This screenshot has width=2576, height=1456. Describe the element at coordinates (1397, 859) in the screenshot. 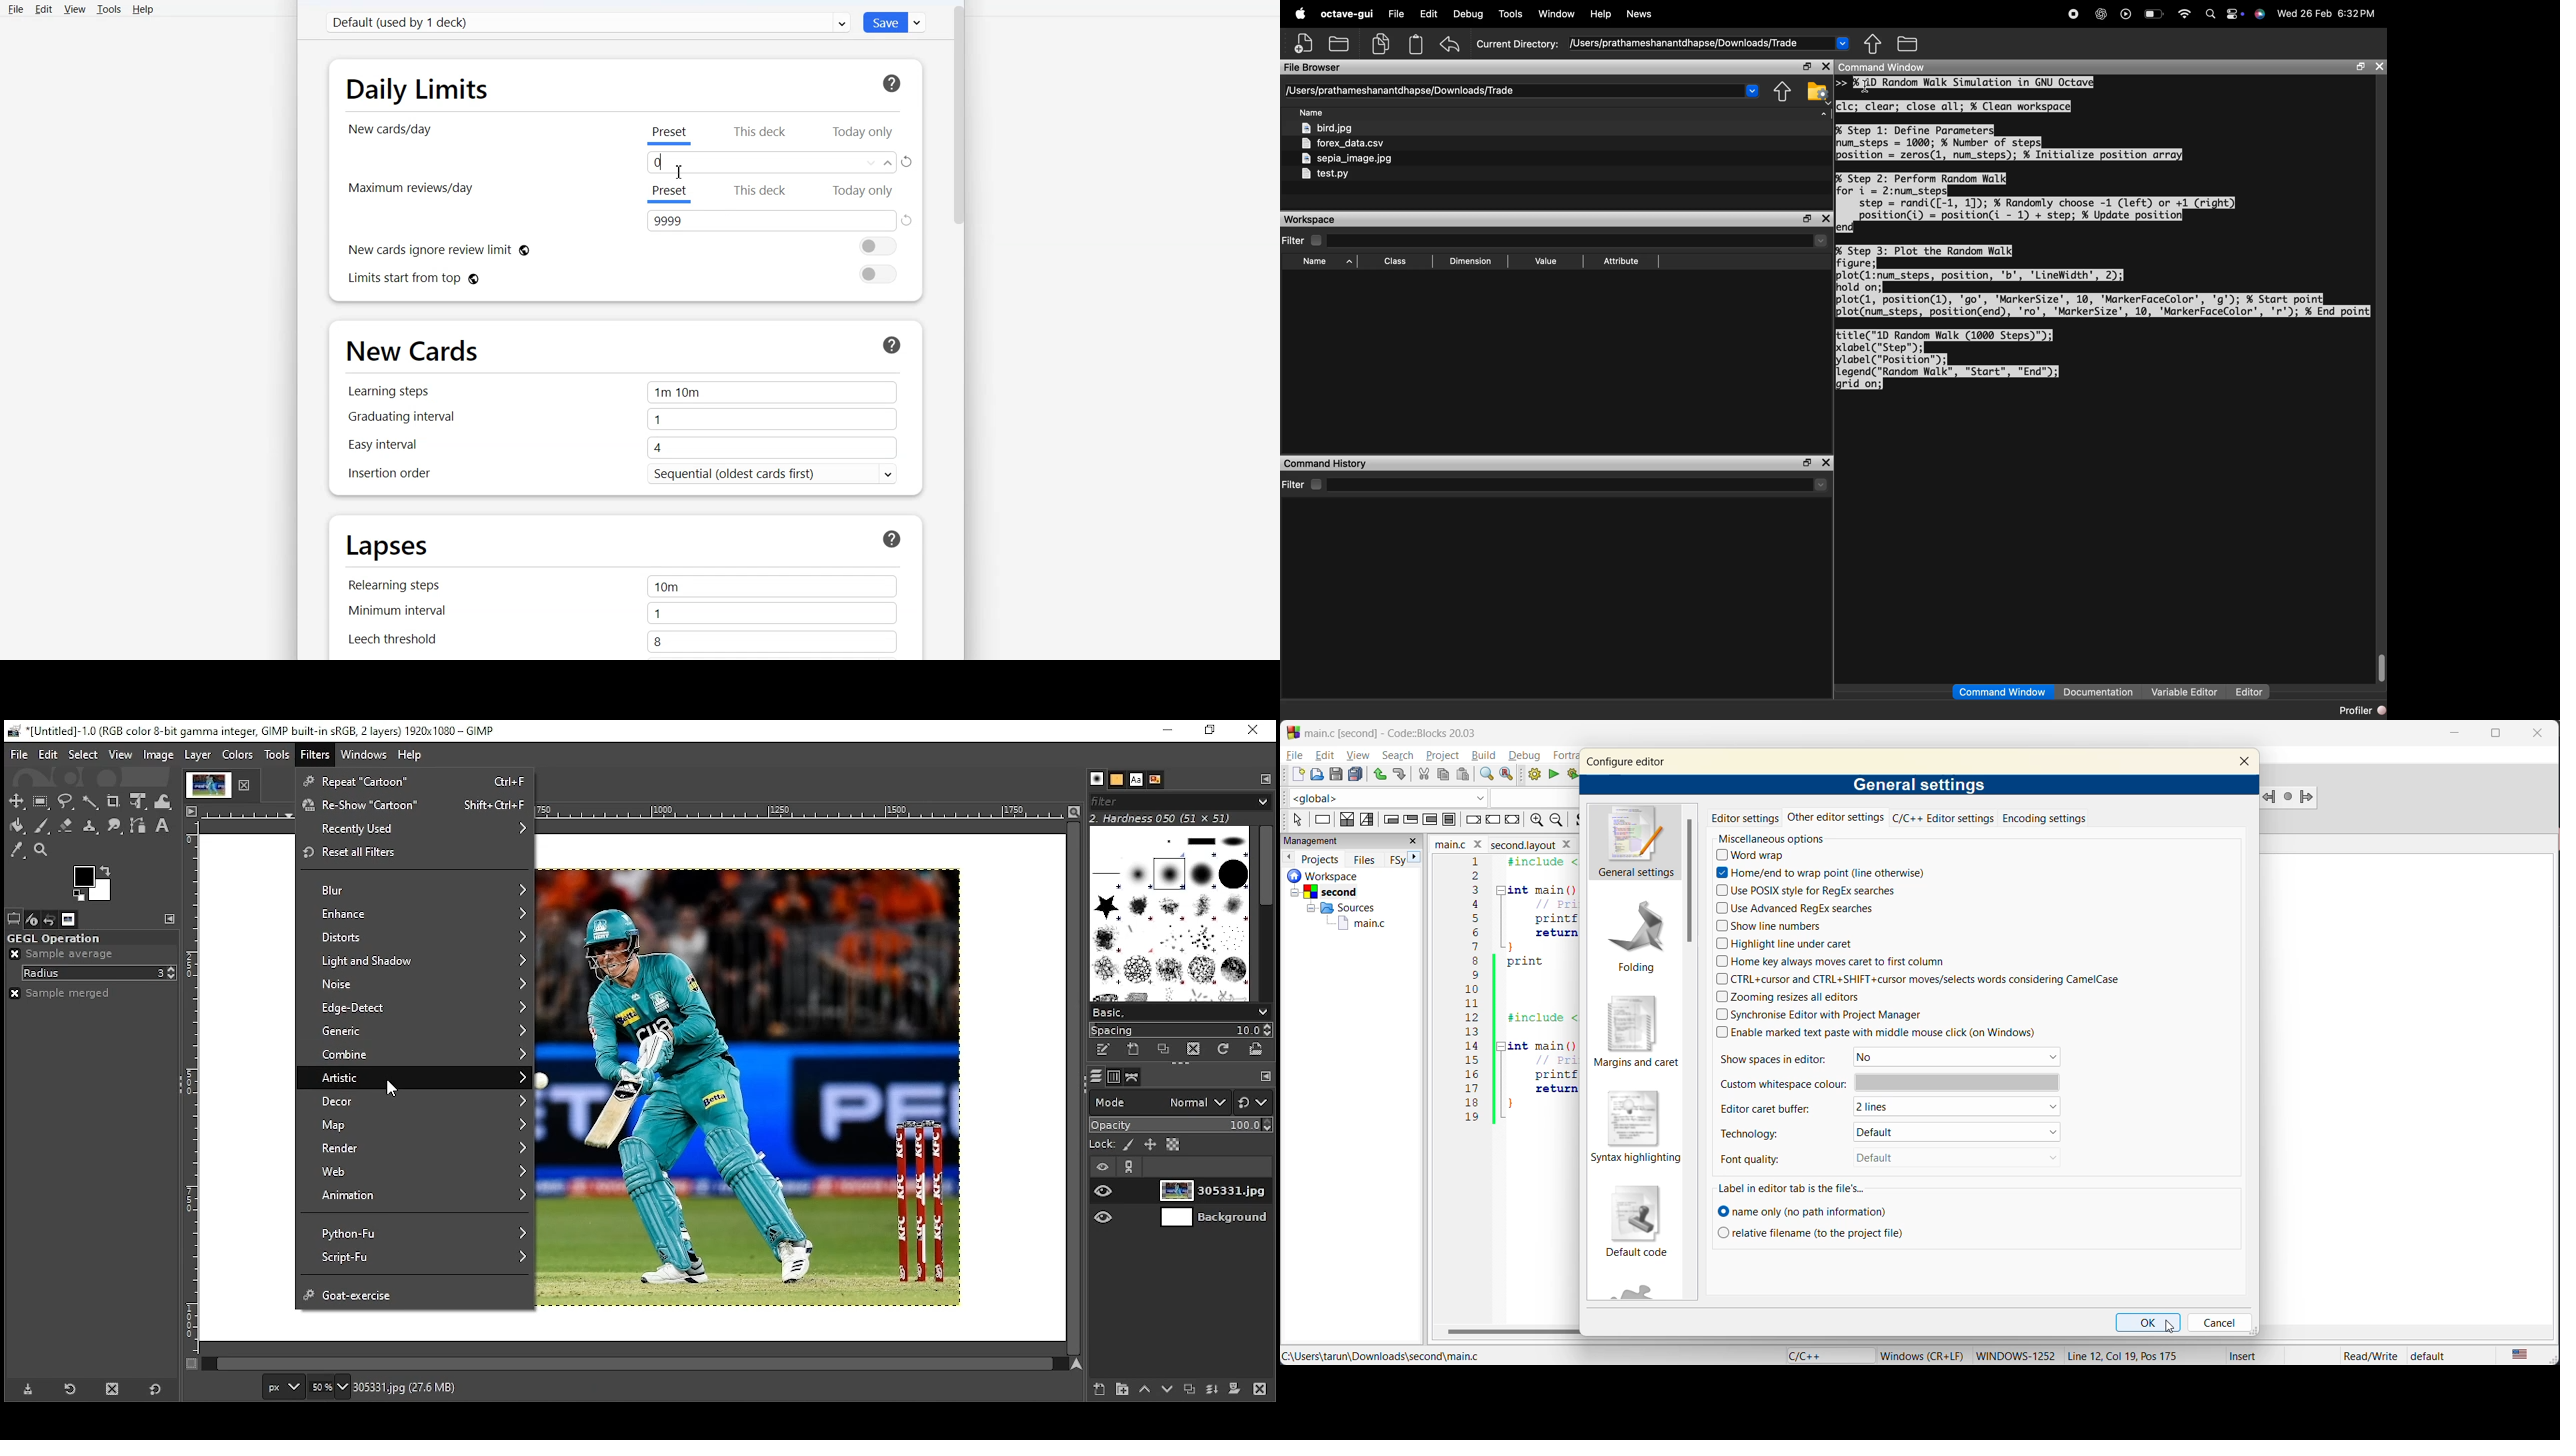

I see `FSy` at that location.